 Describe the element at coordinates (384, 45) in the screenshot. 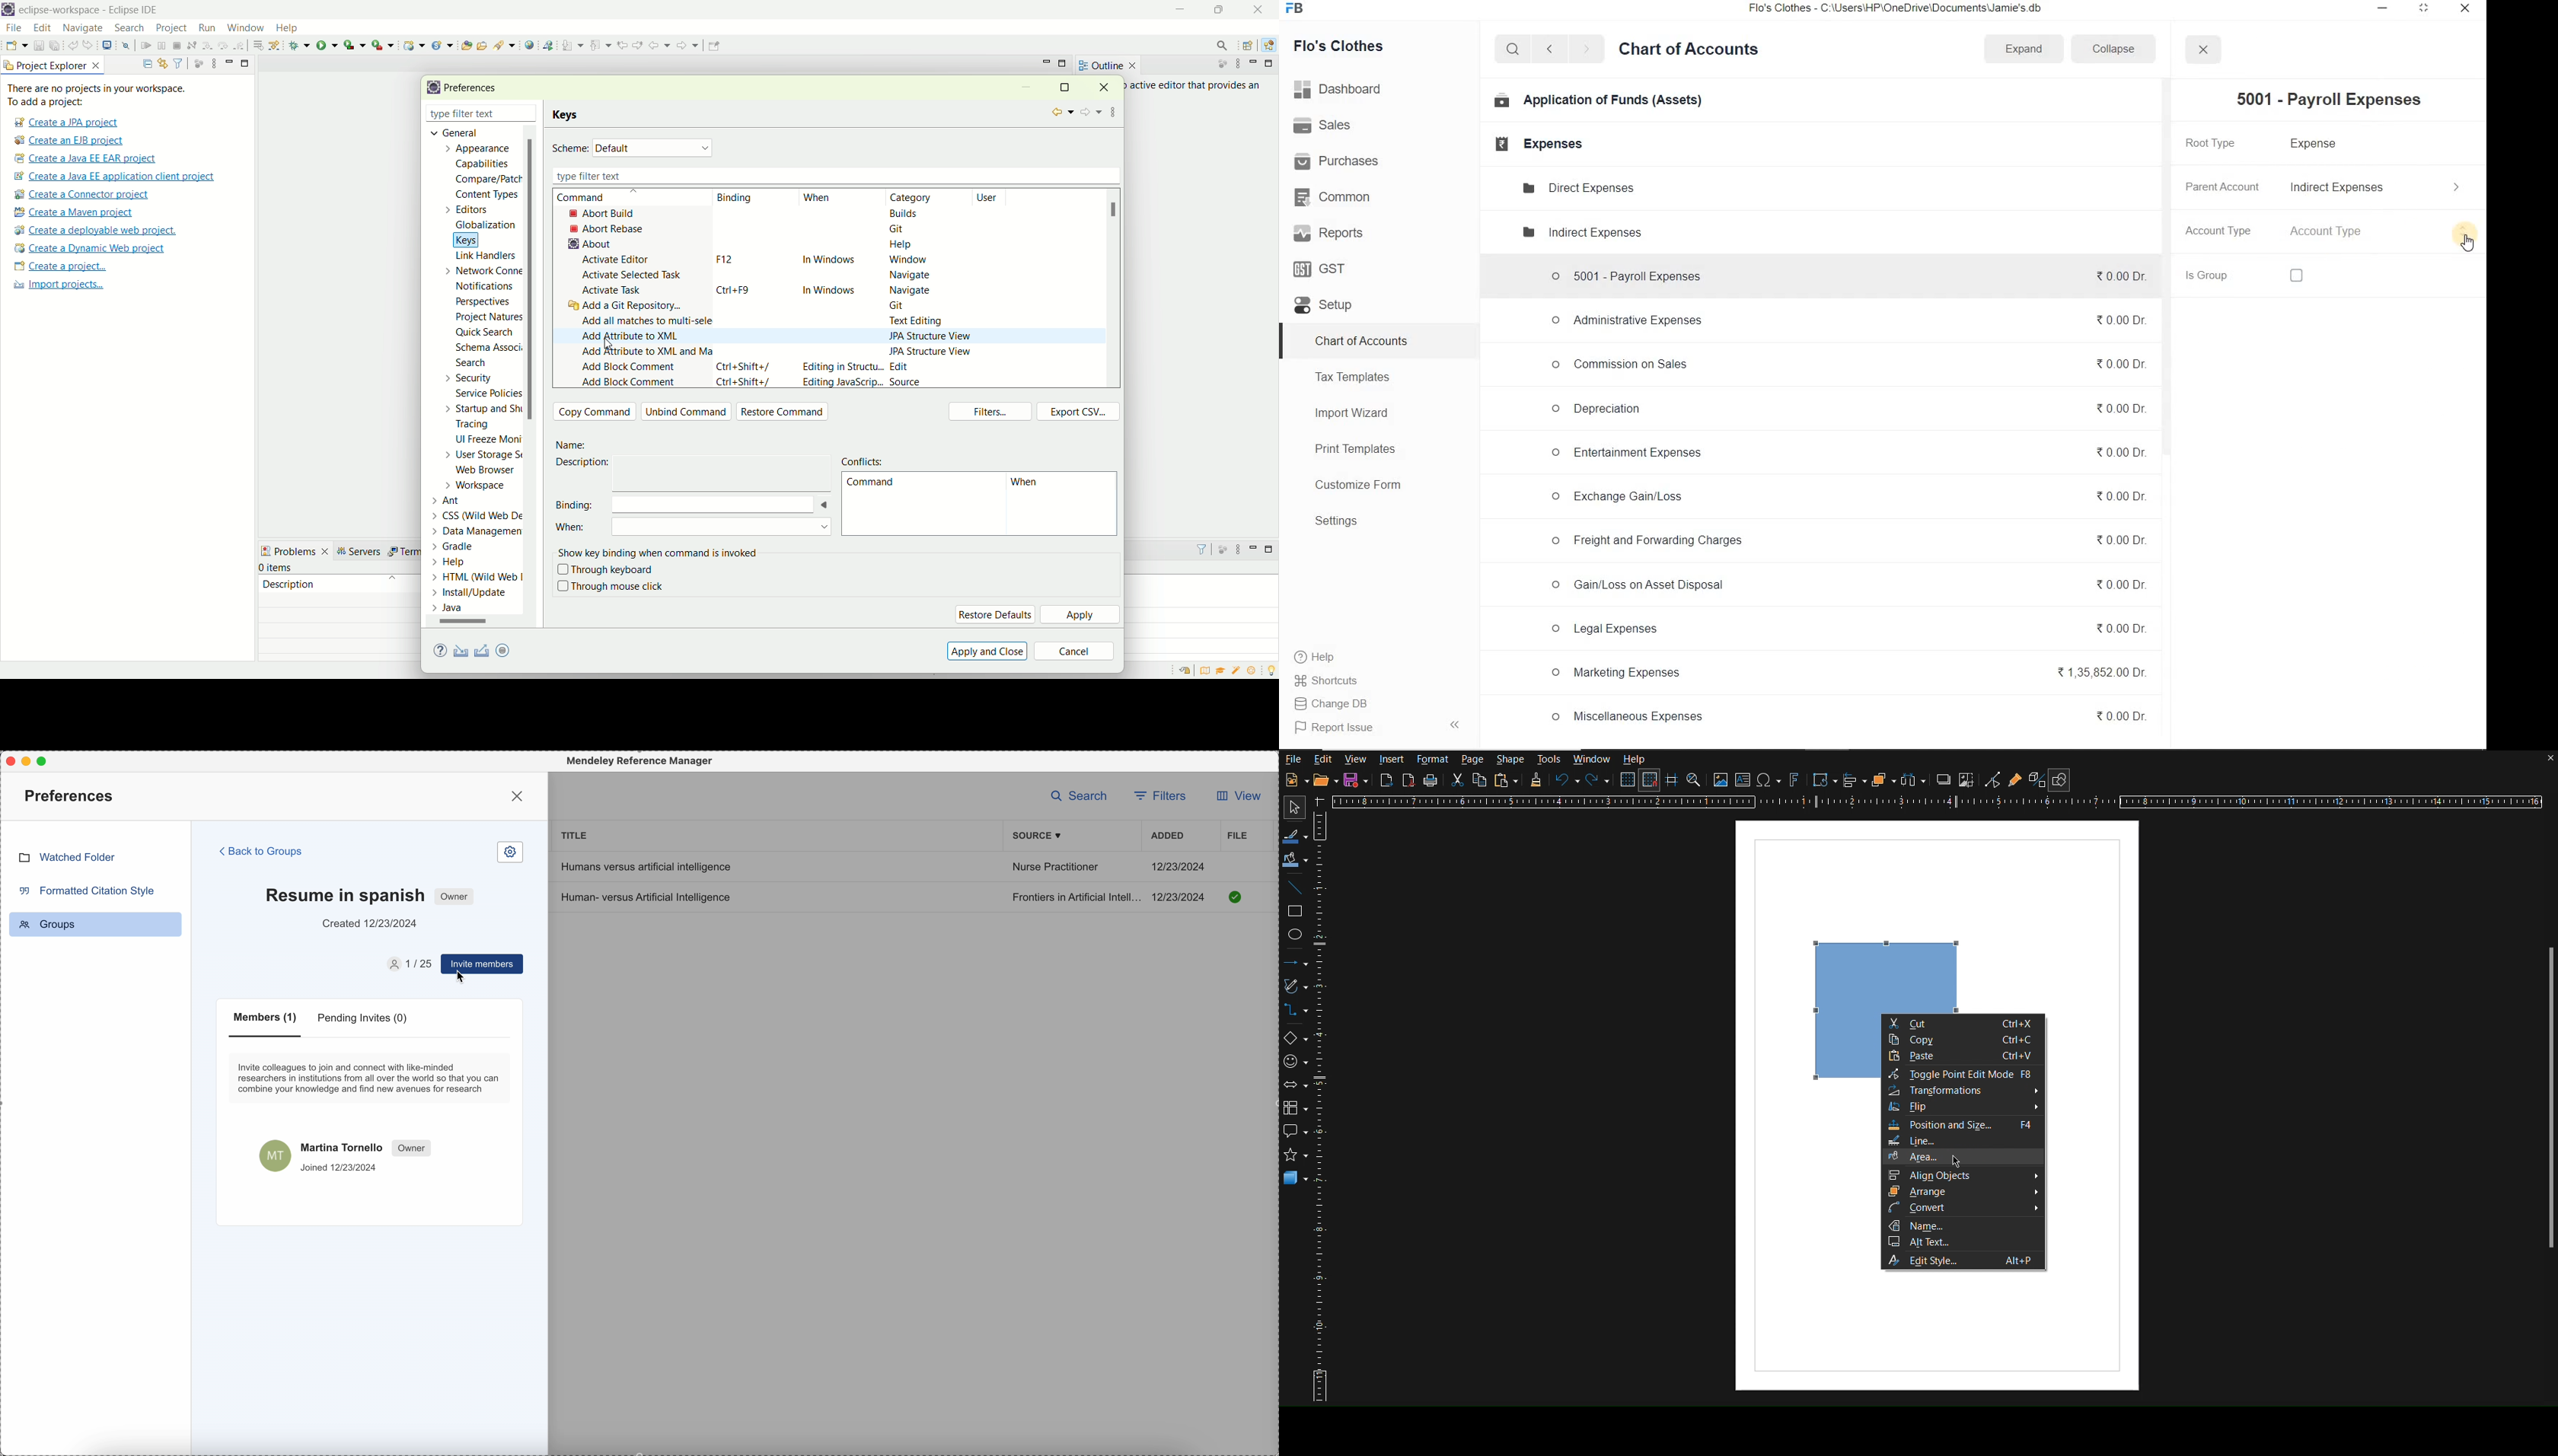

I see `run last tool` at that location.